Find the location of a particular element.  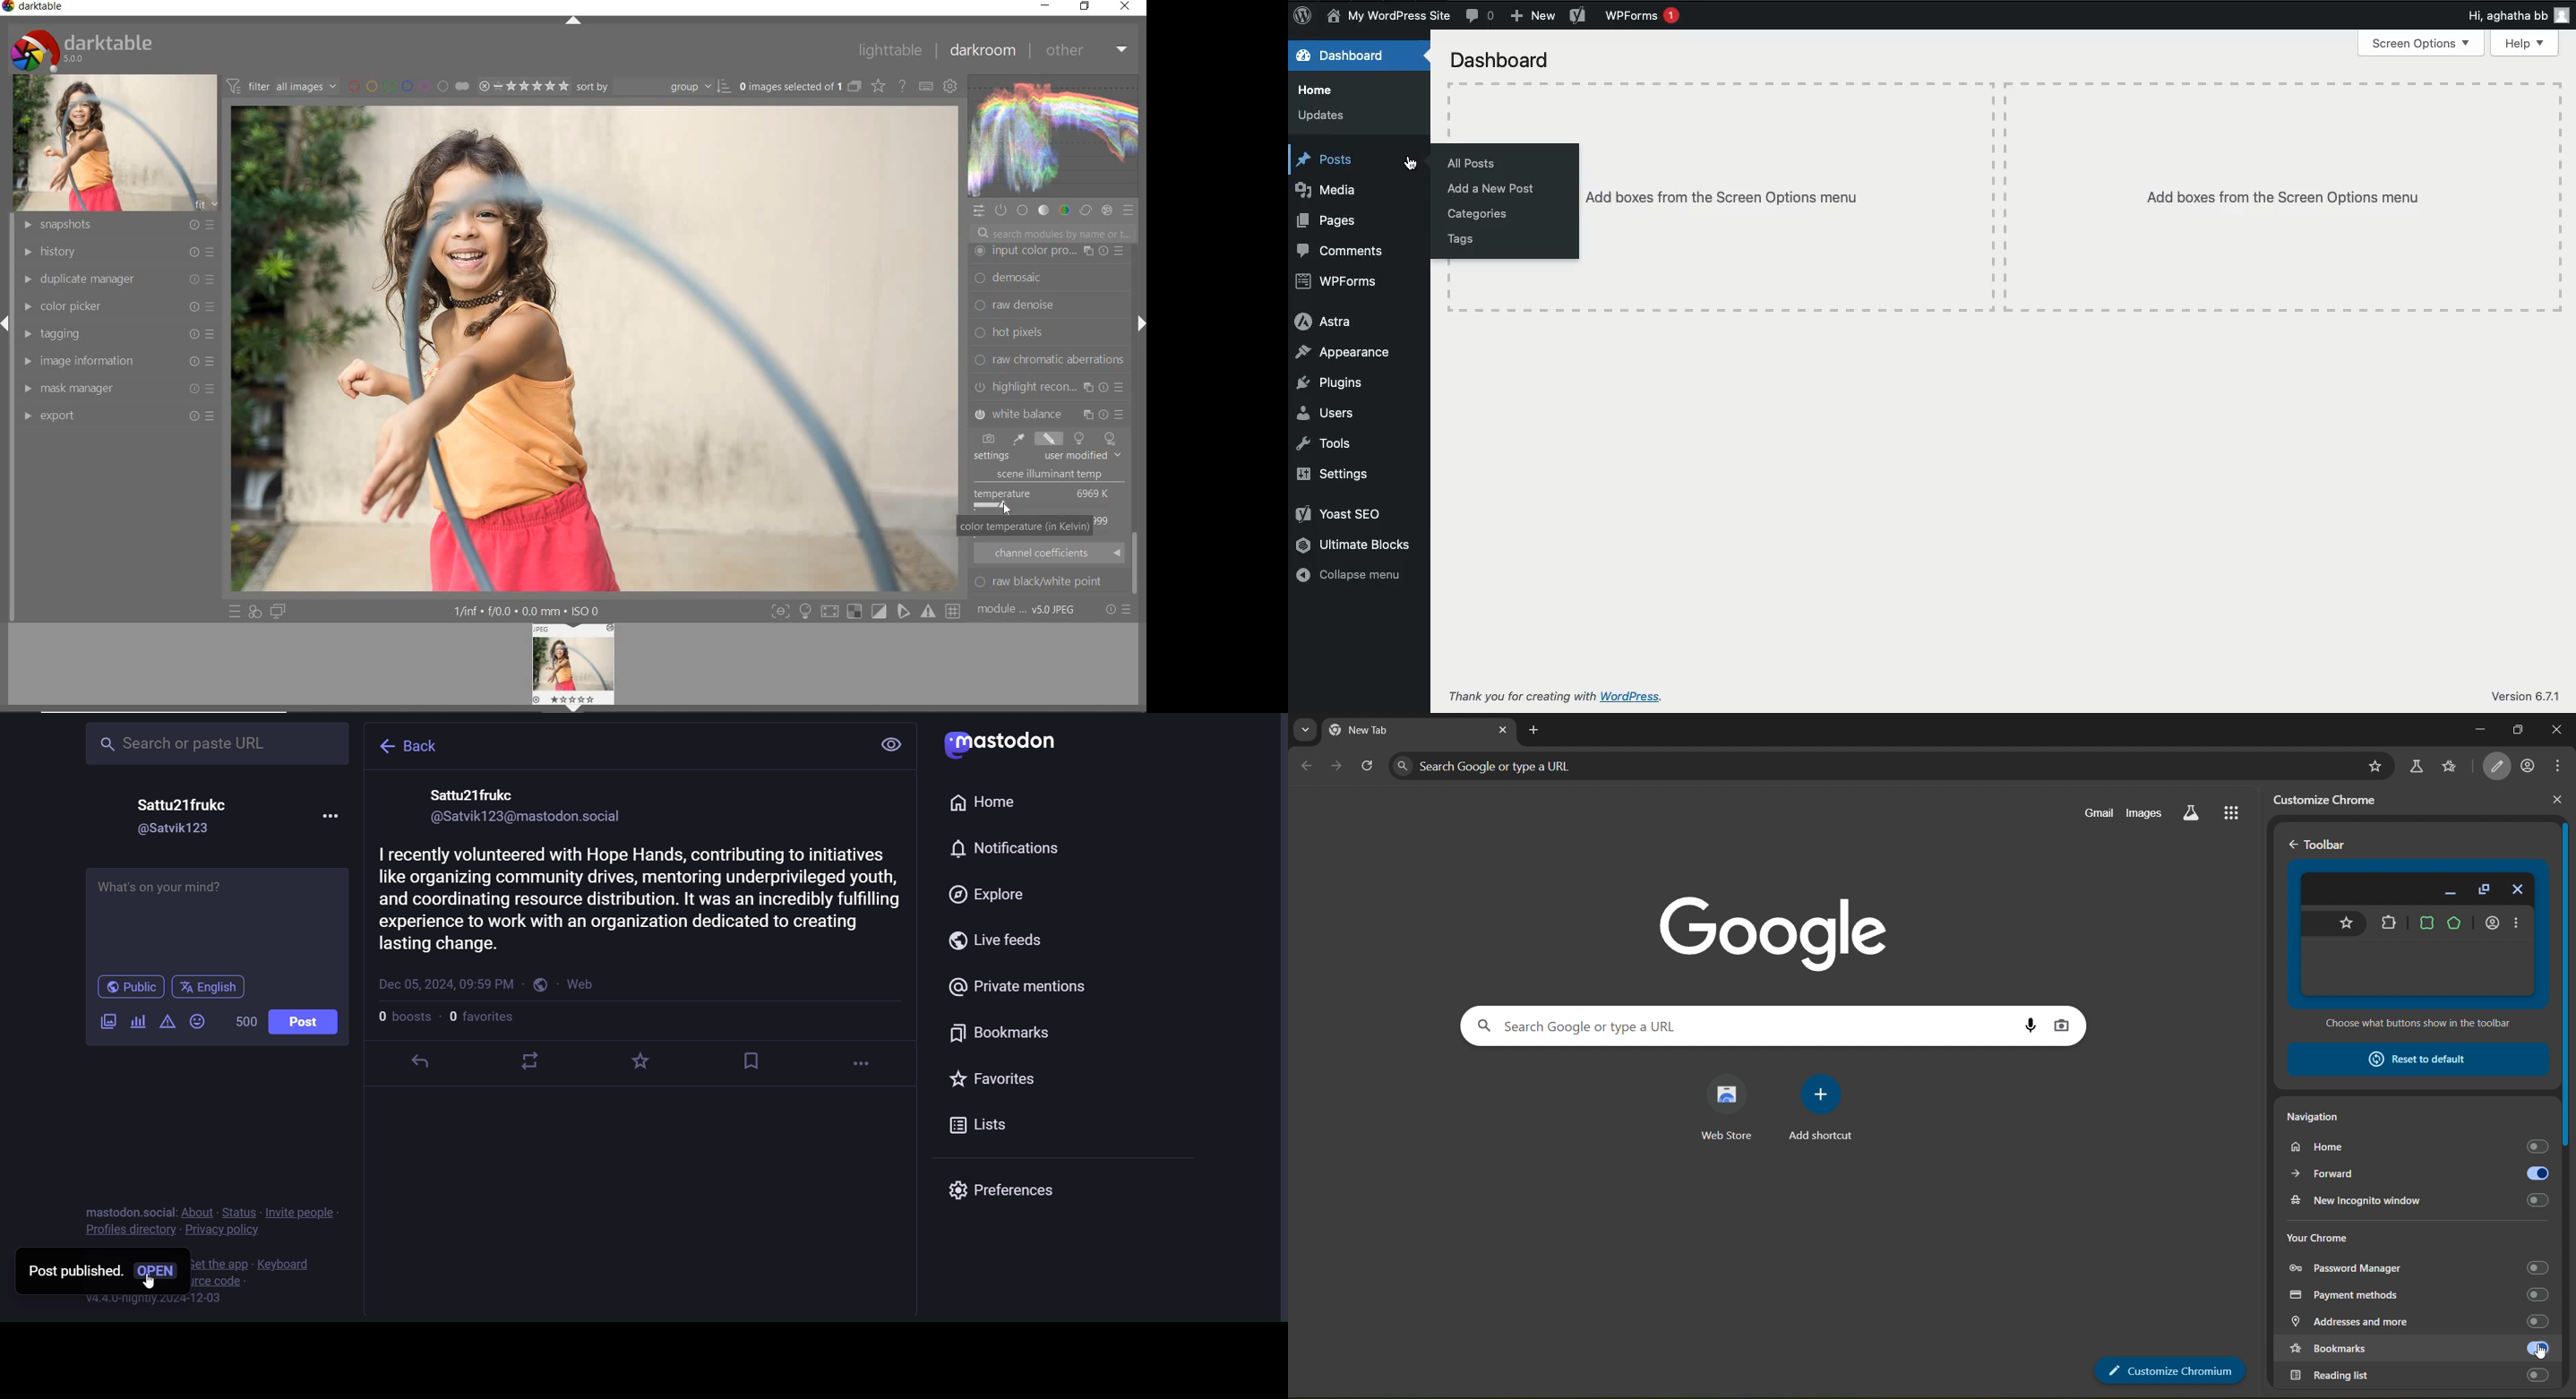

Help is located at coordinates (2524, 43).